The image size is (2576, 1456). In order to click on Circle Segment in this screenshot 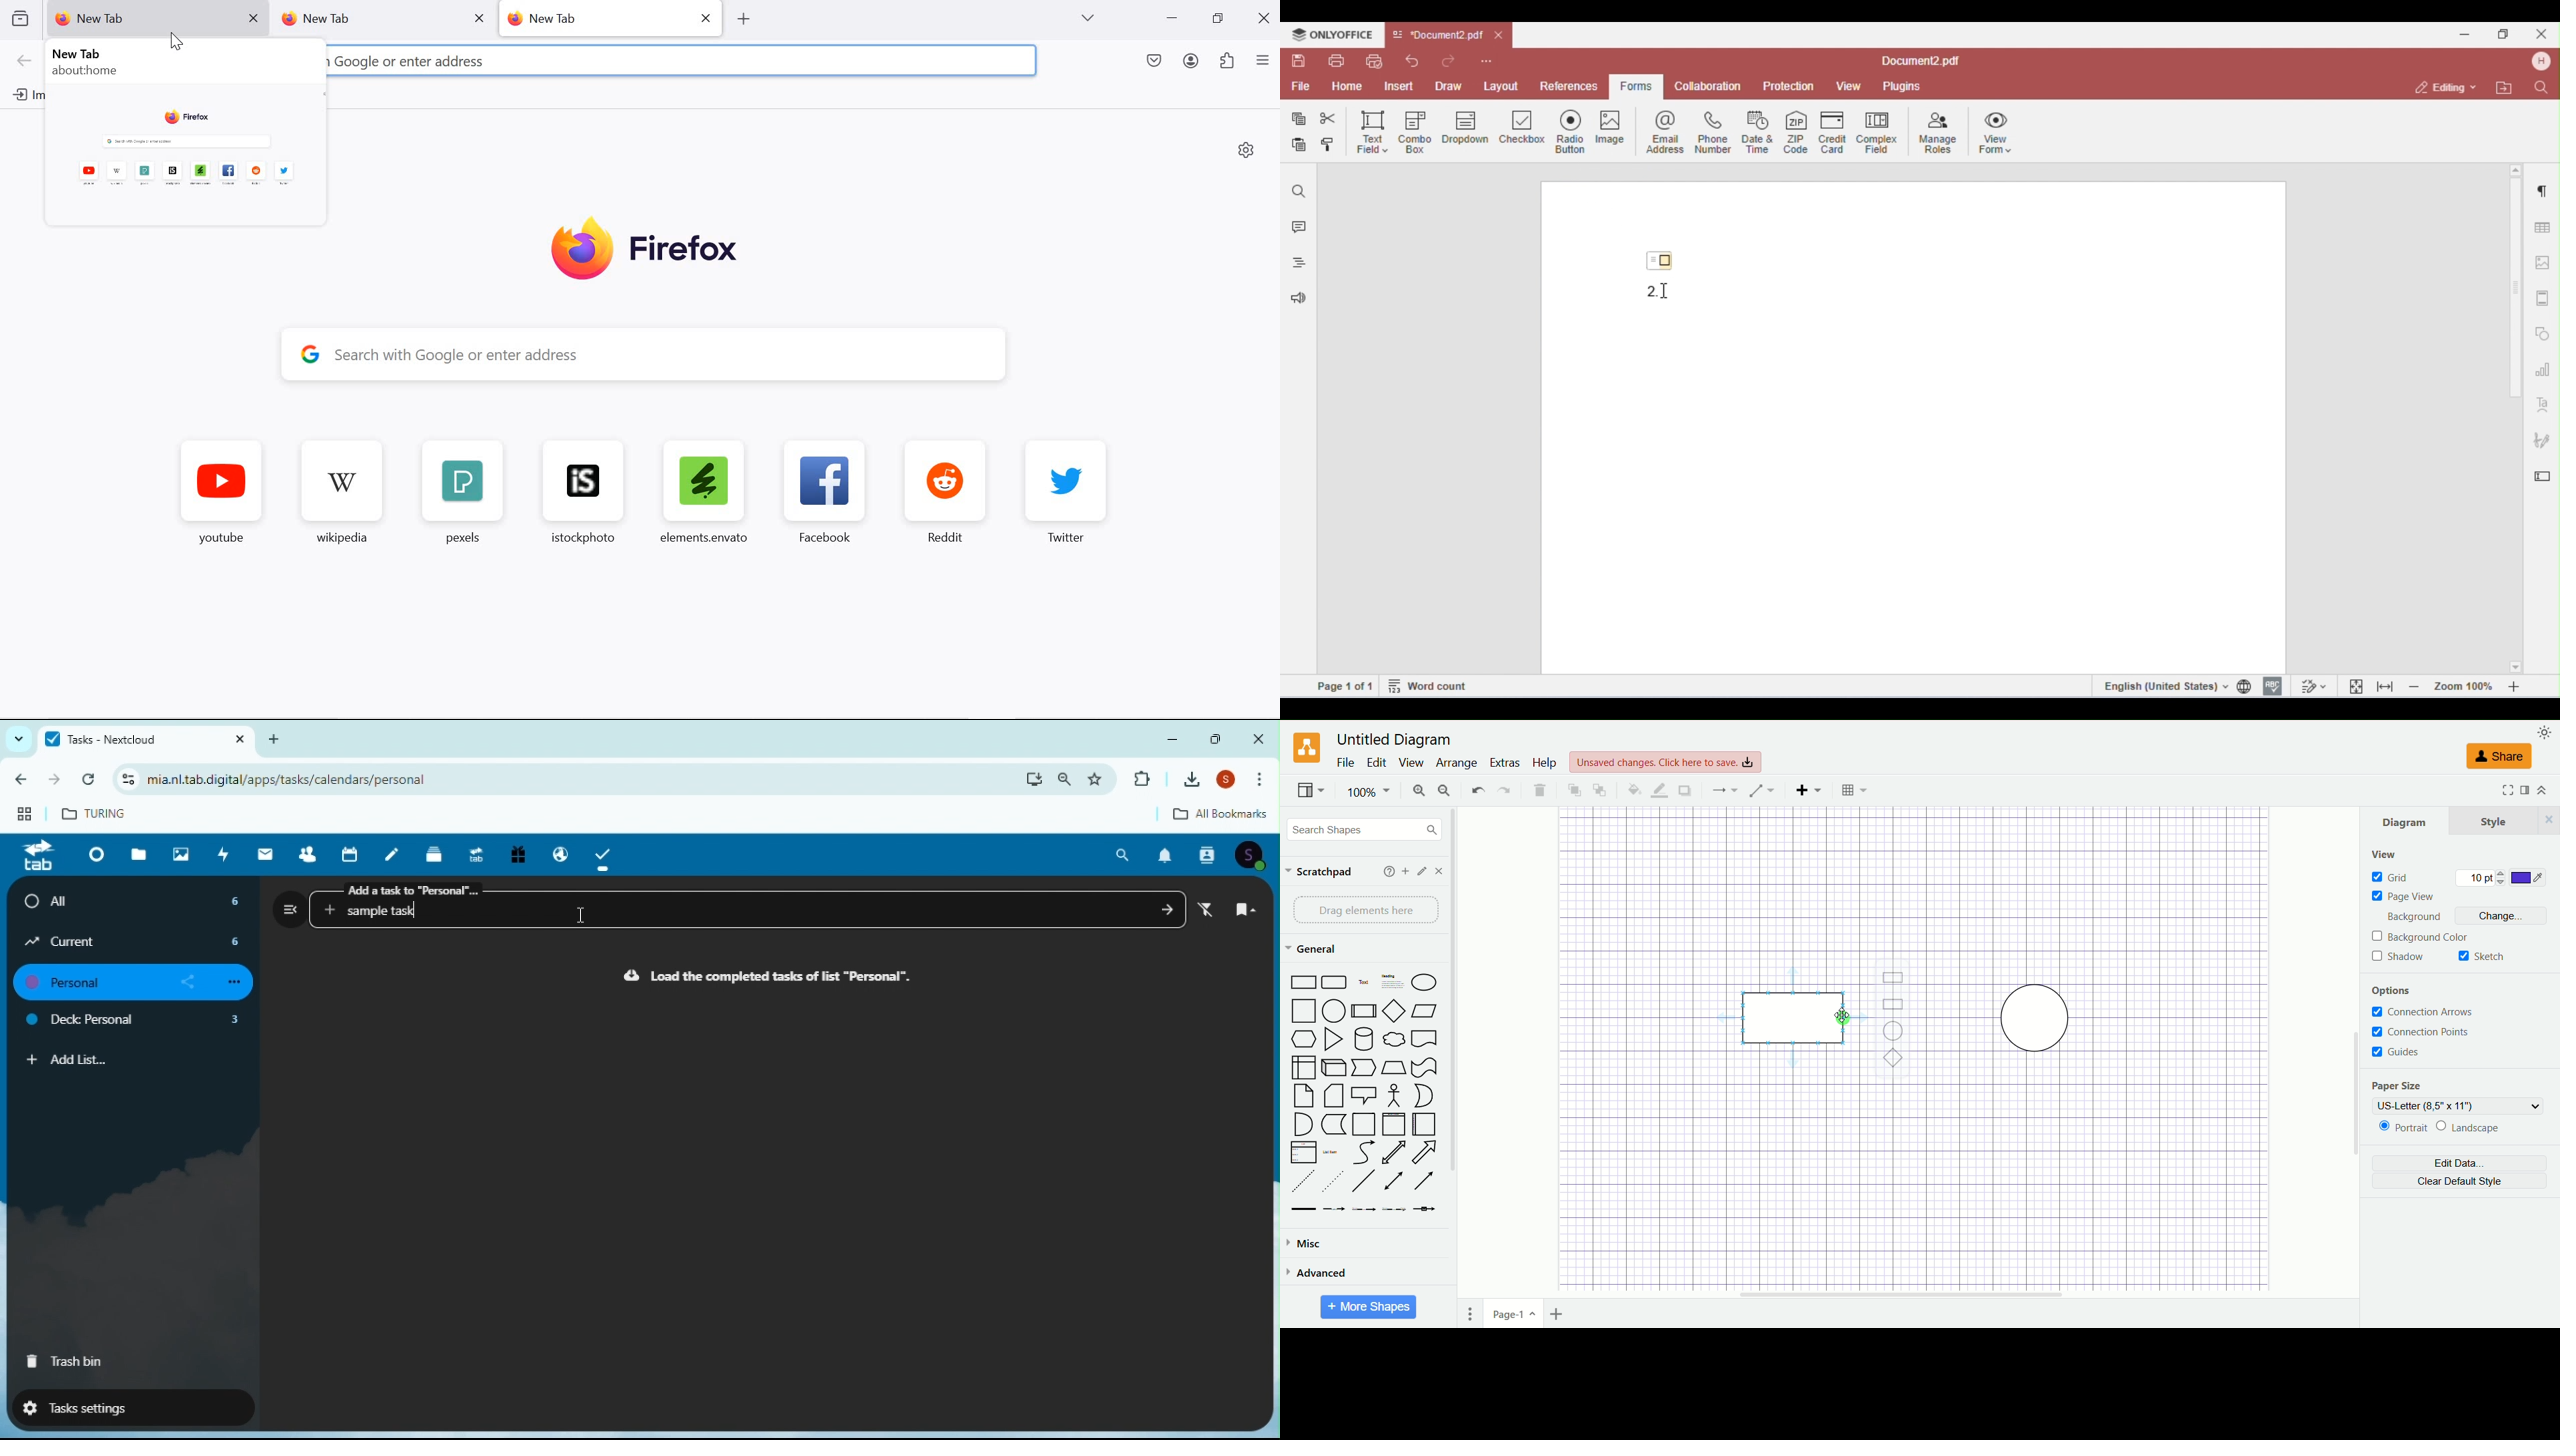, I will do `click(1424, 1096)`.